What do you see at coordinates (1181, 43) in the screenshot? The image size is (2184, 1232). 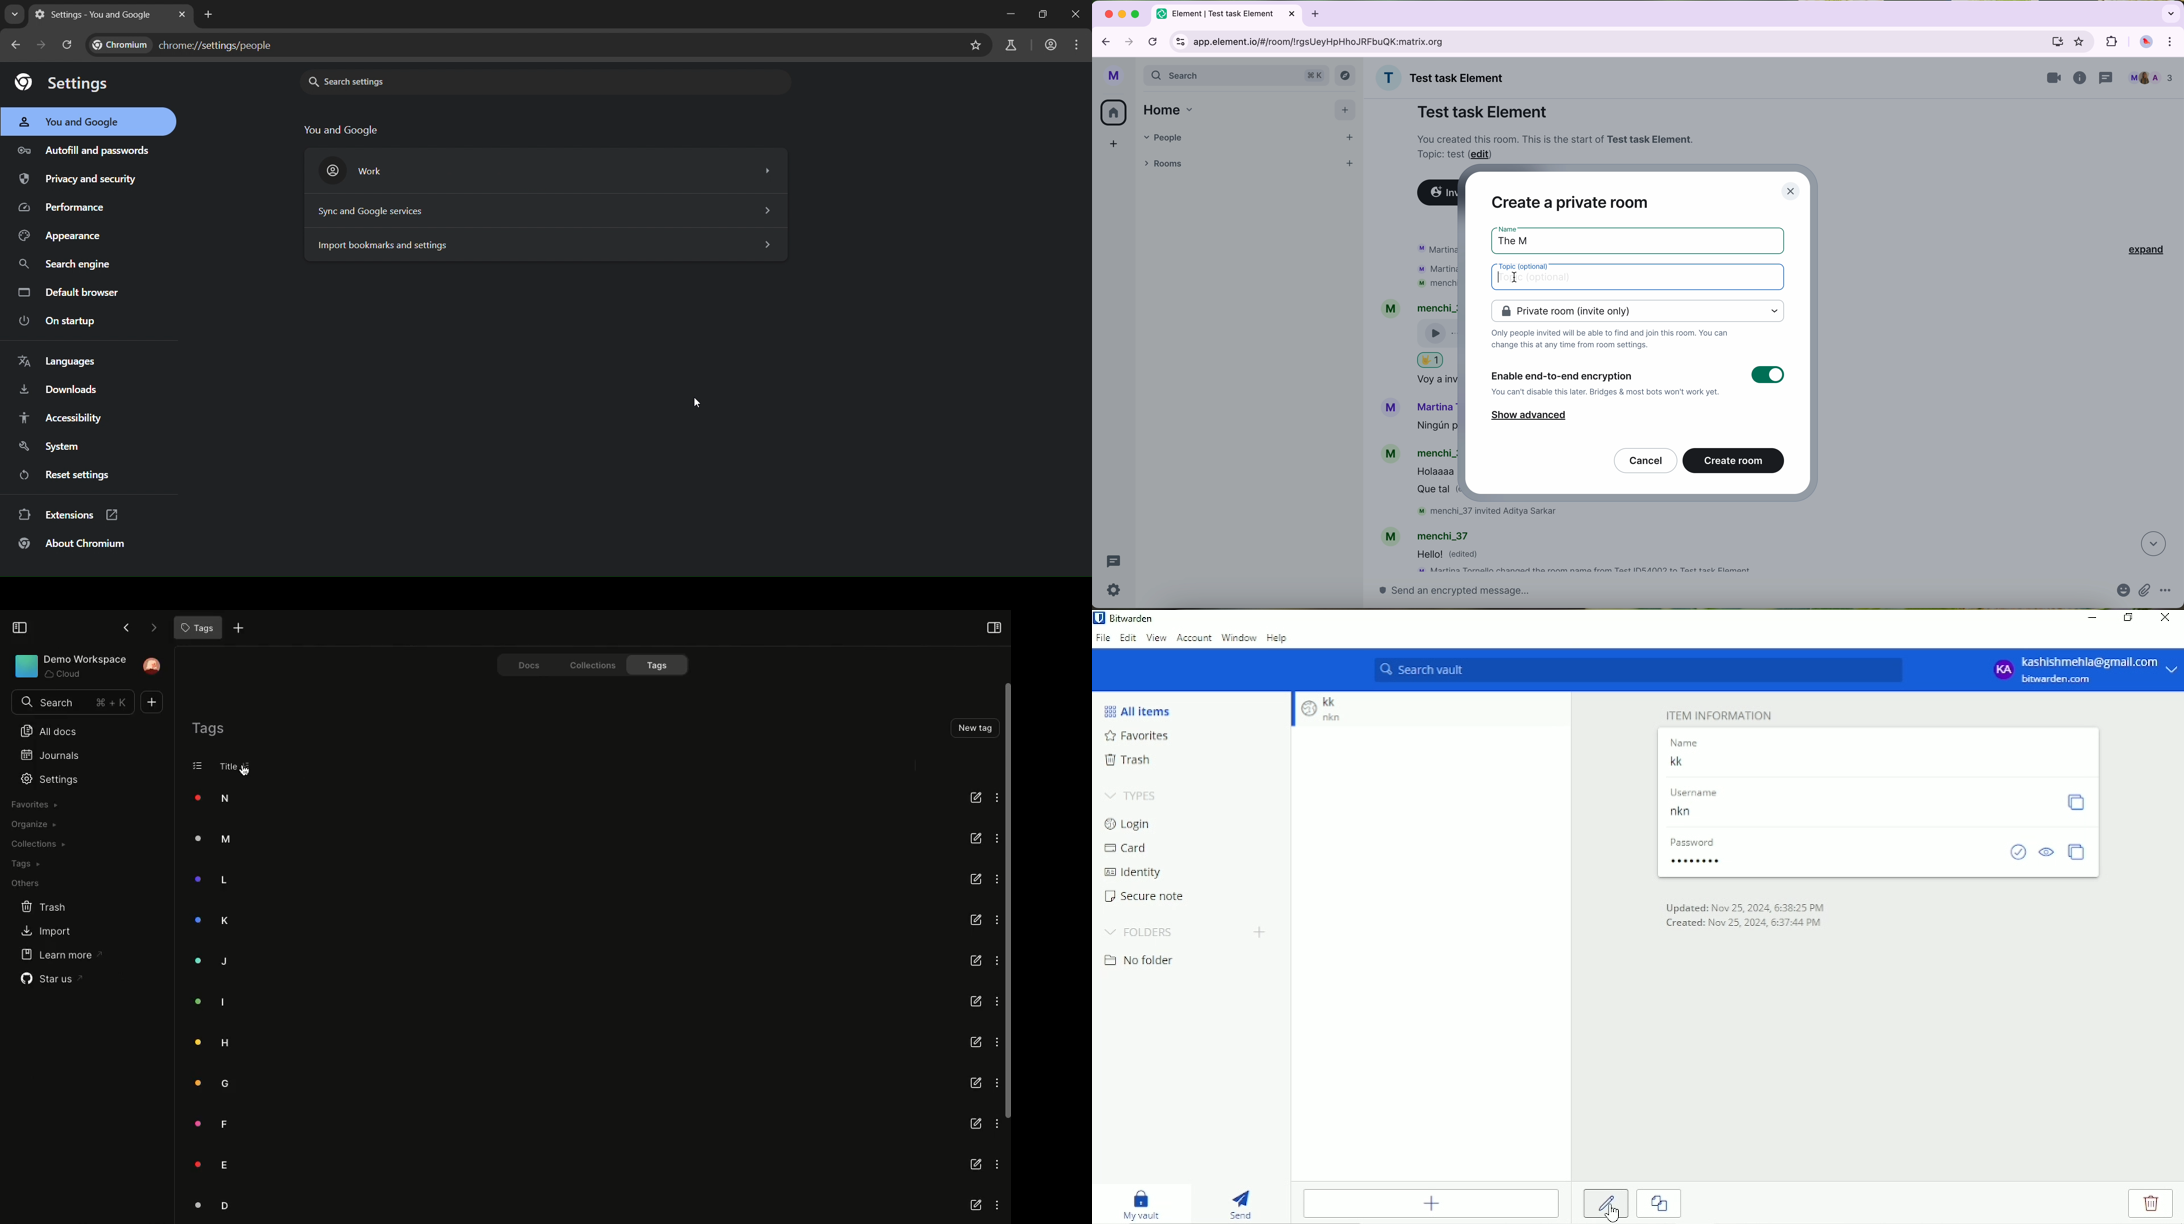 I see `controls` at bounding box center [1181, 43].